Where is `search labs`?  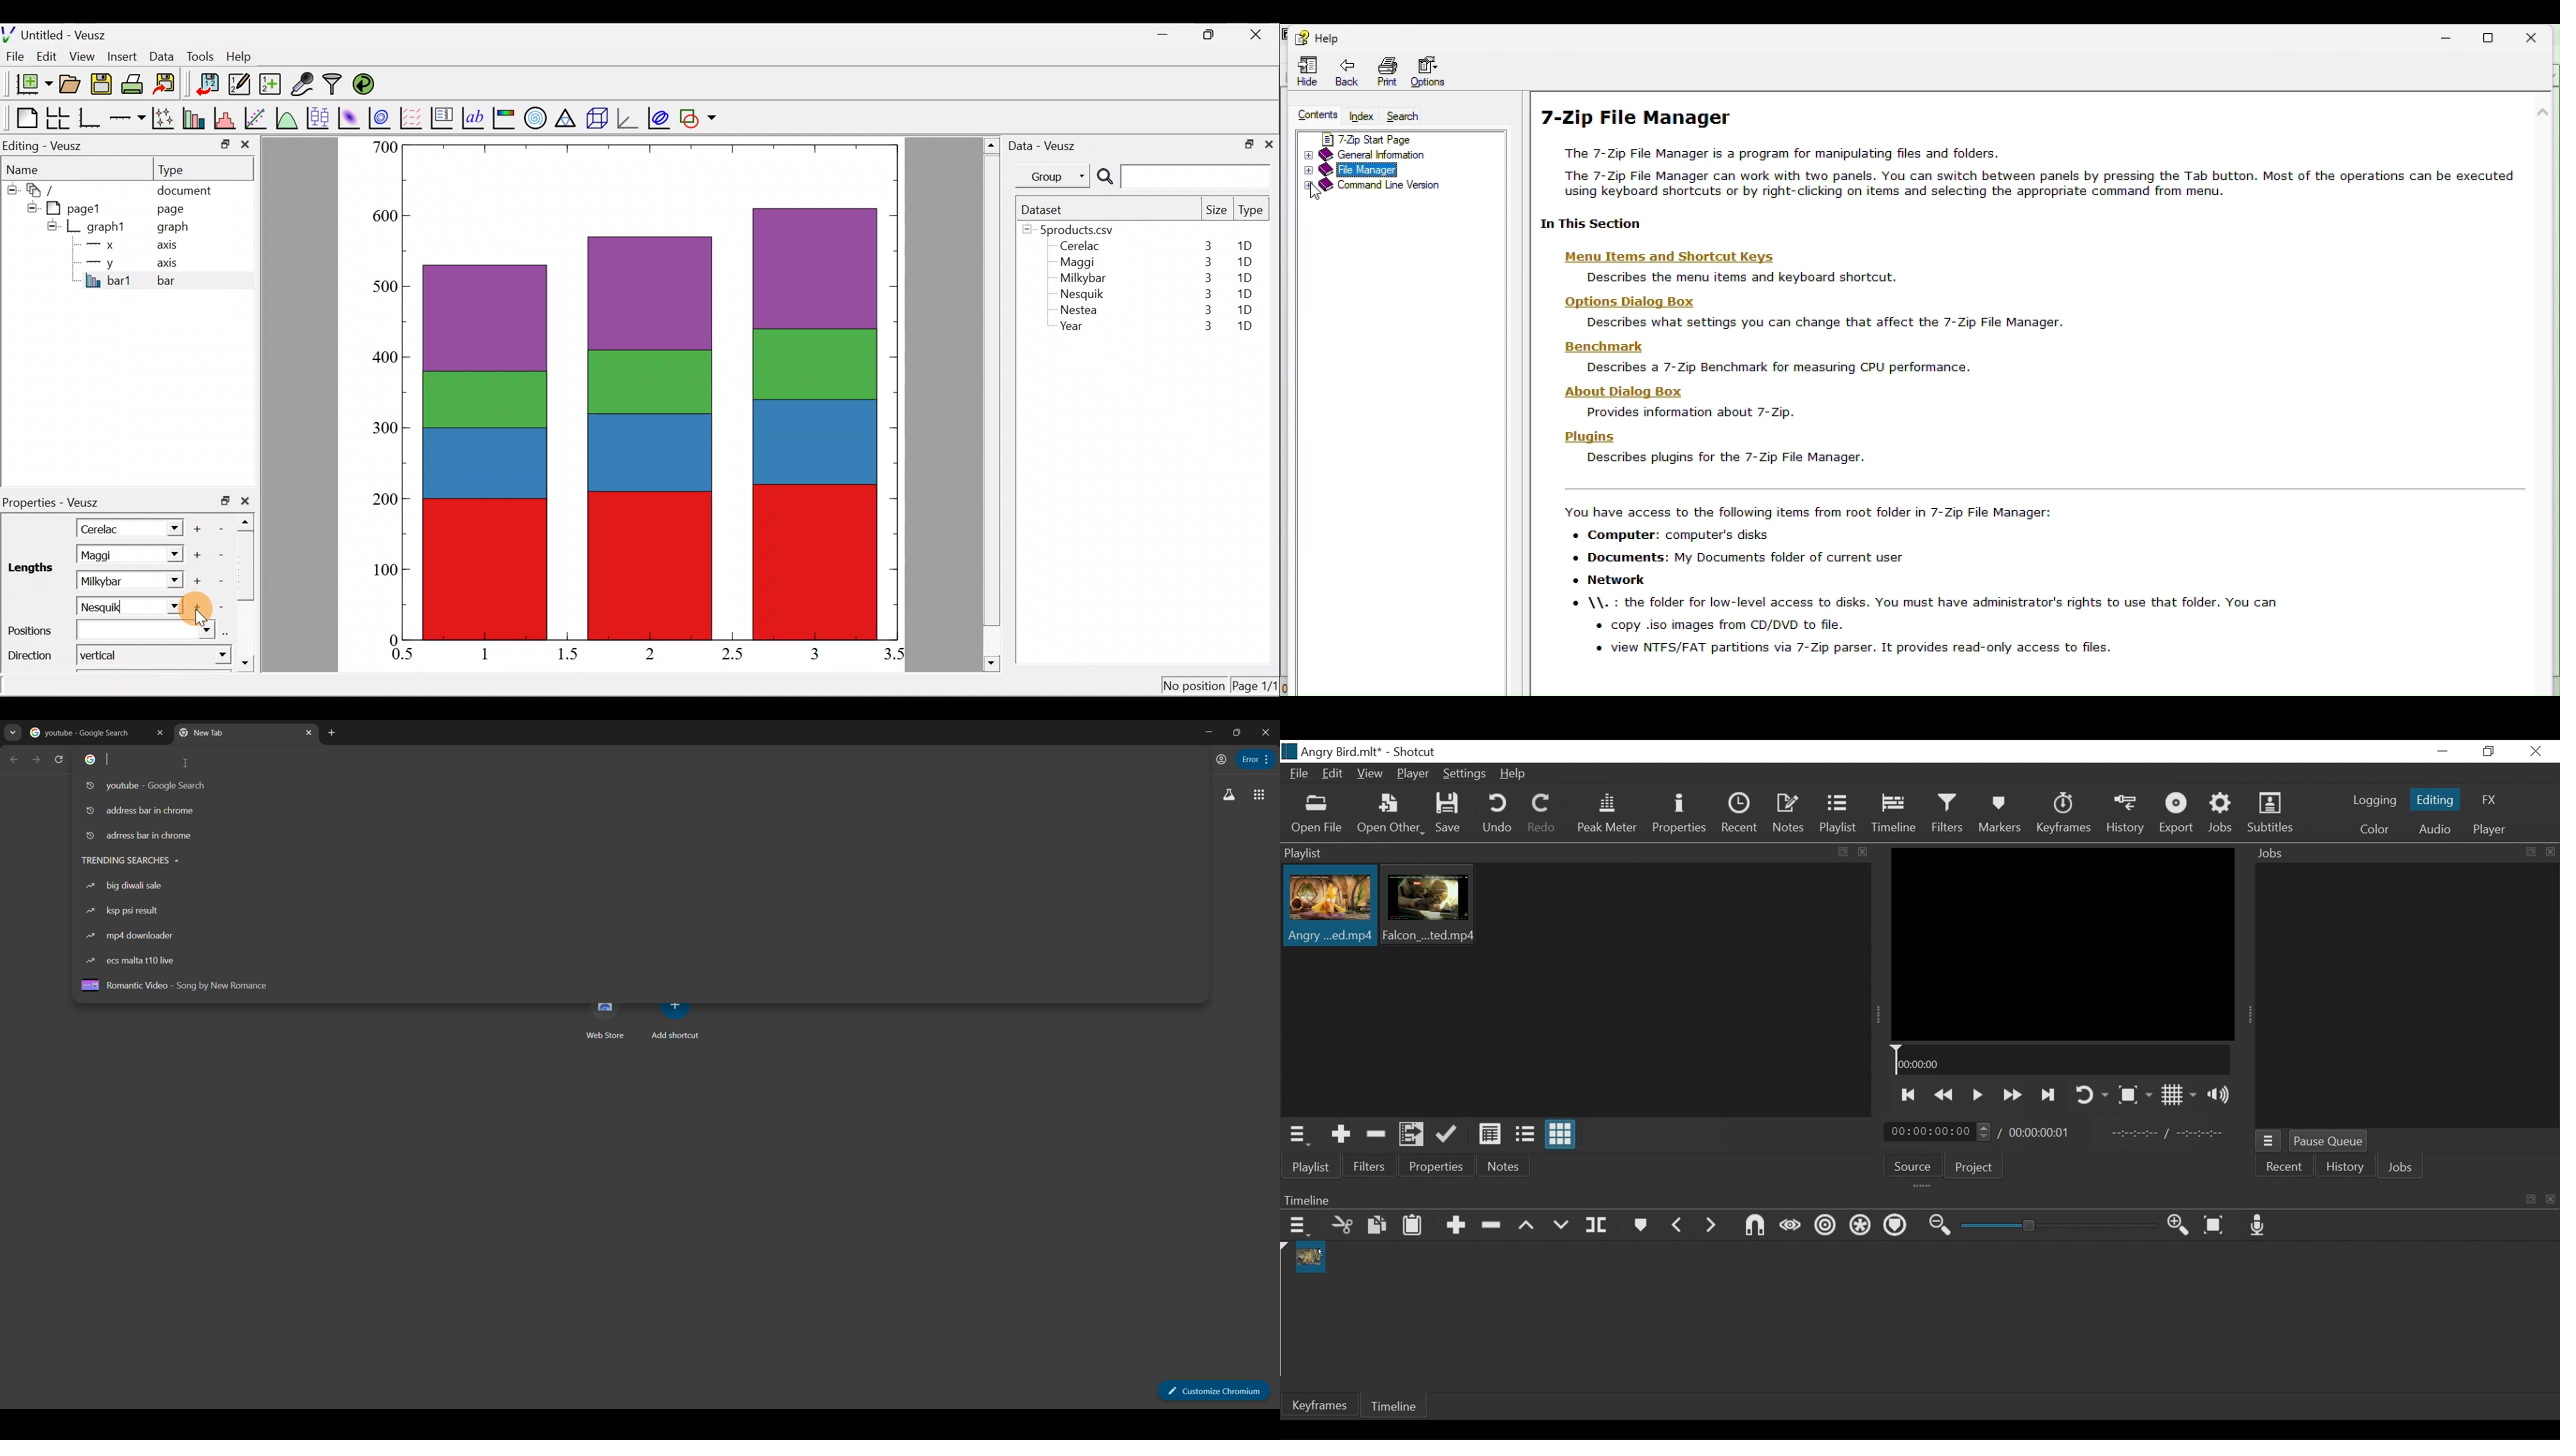
search labs is located at coordinates (1228, 796).